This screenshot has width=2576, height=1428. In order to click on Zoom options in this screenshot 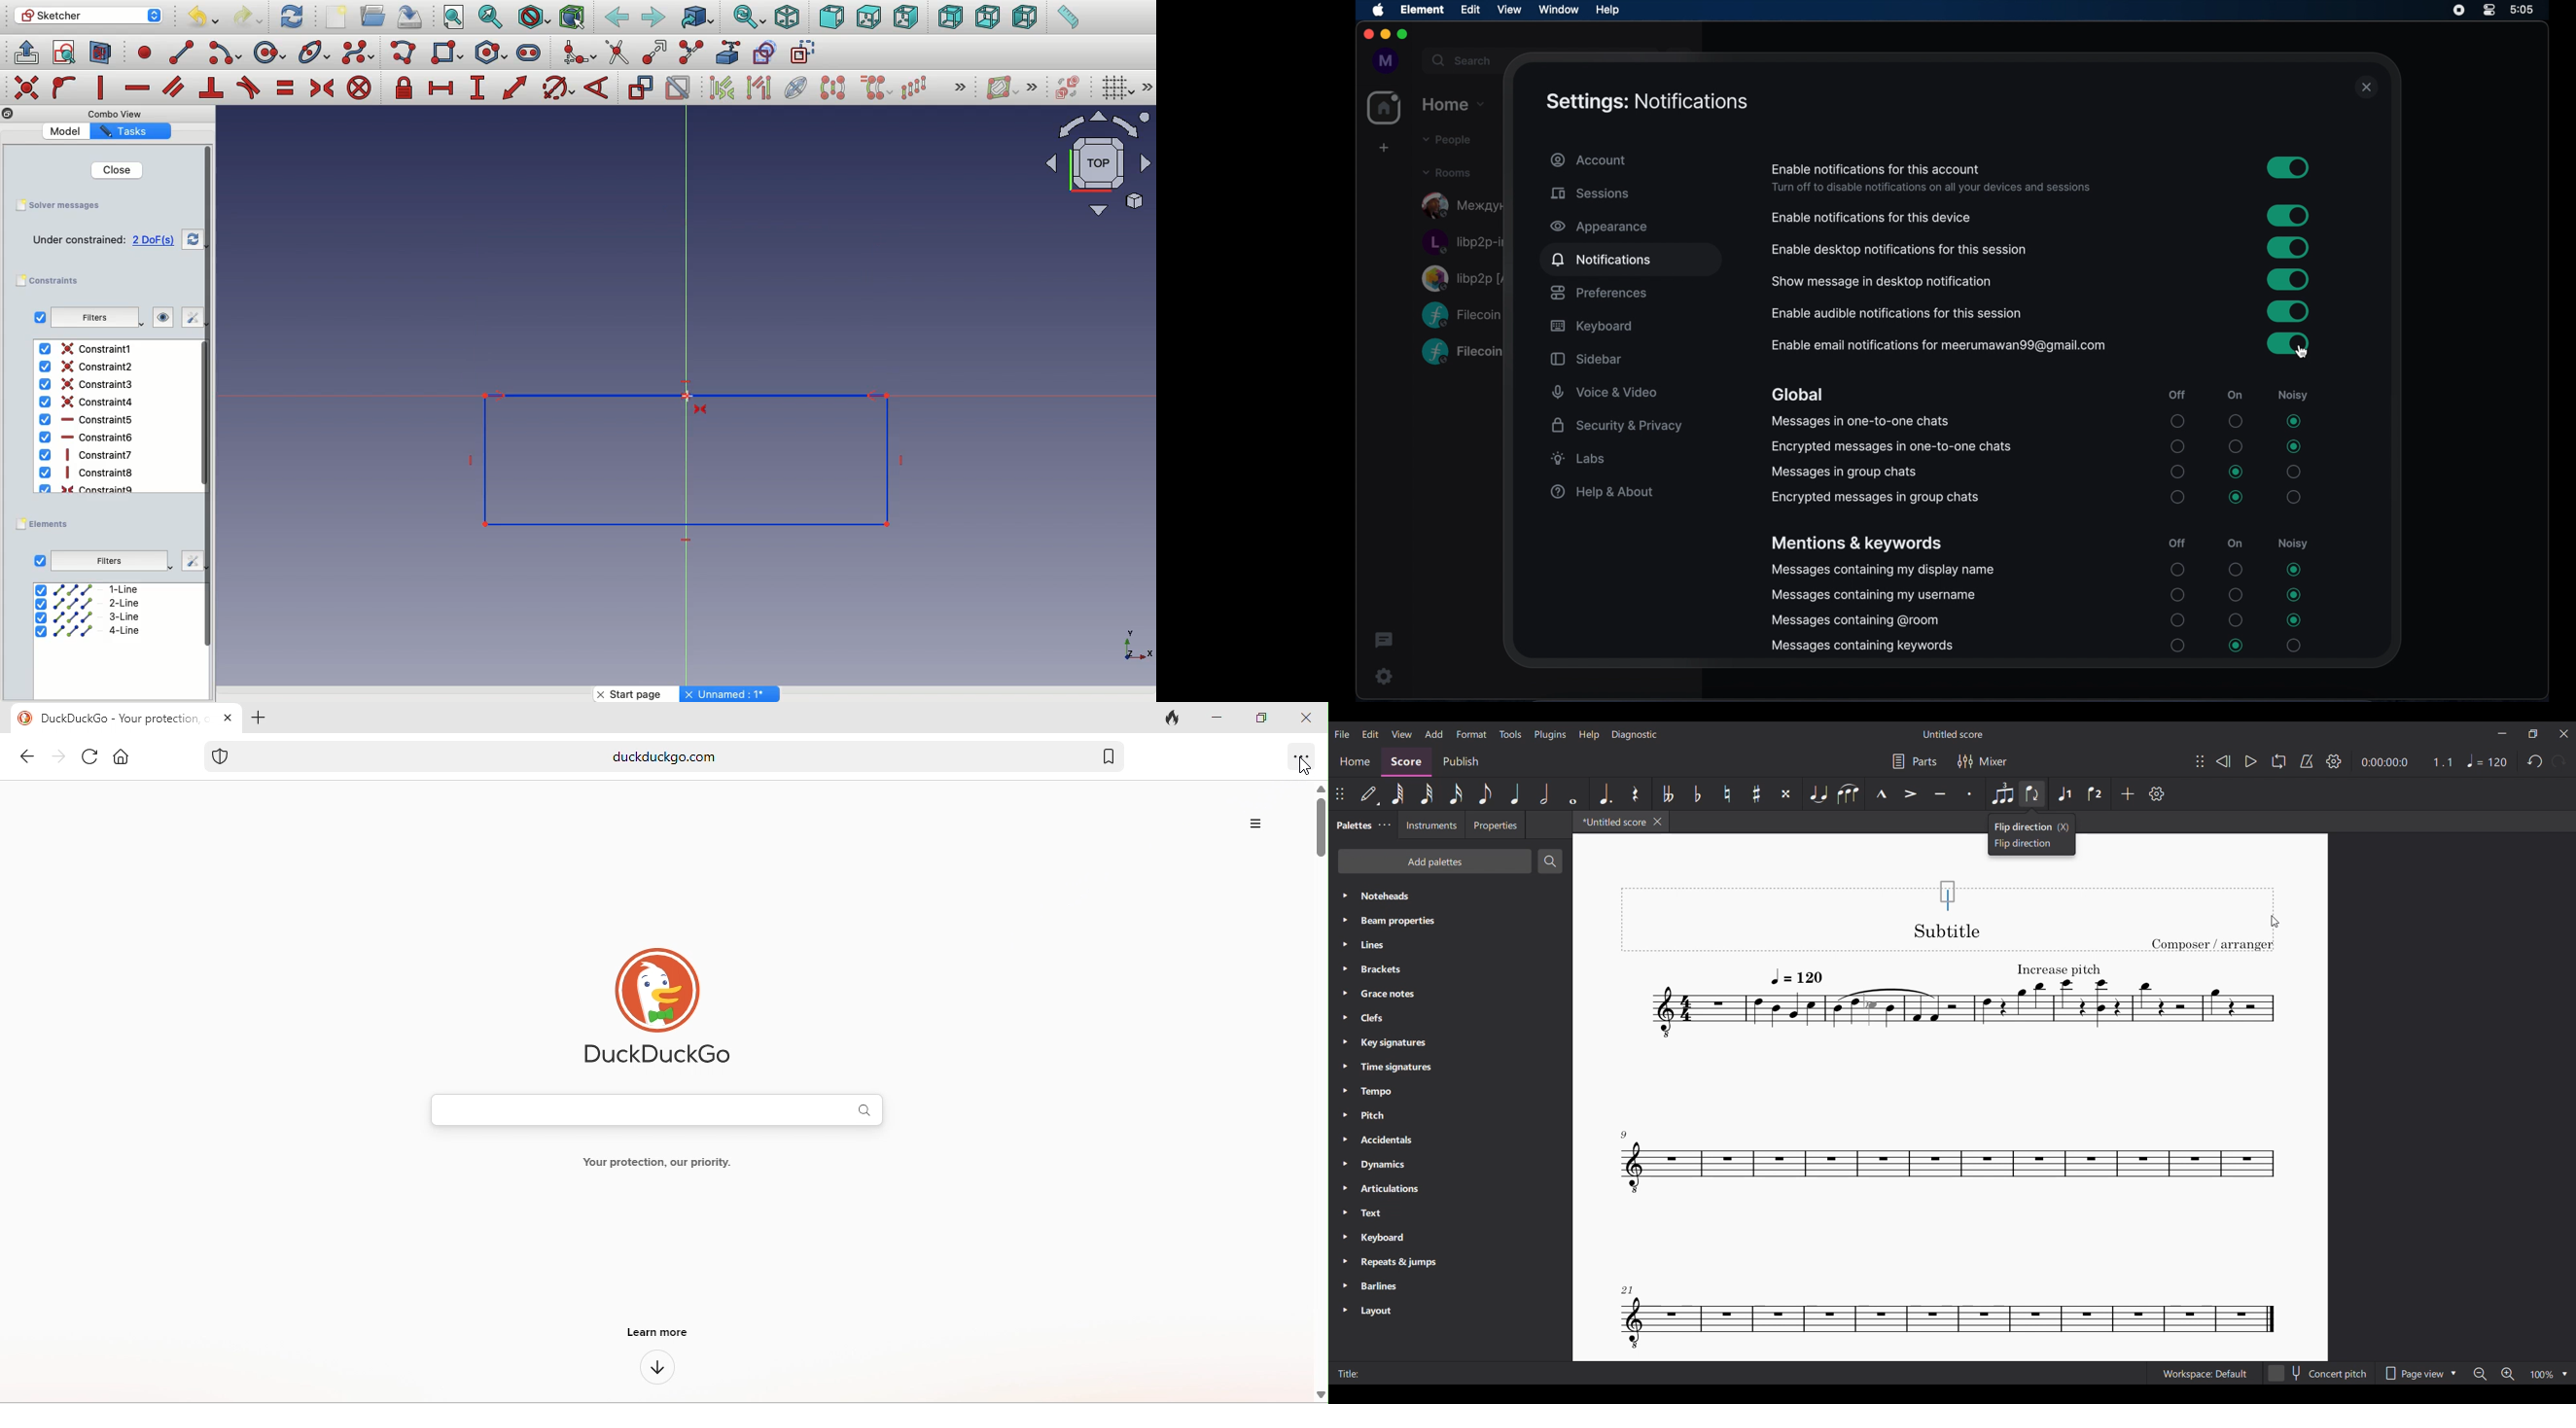, I will do `click(2550, 1374)`.